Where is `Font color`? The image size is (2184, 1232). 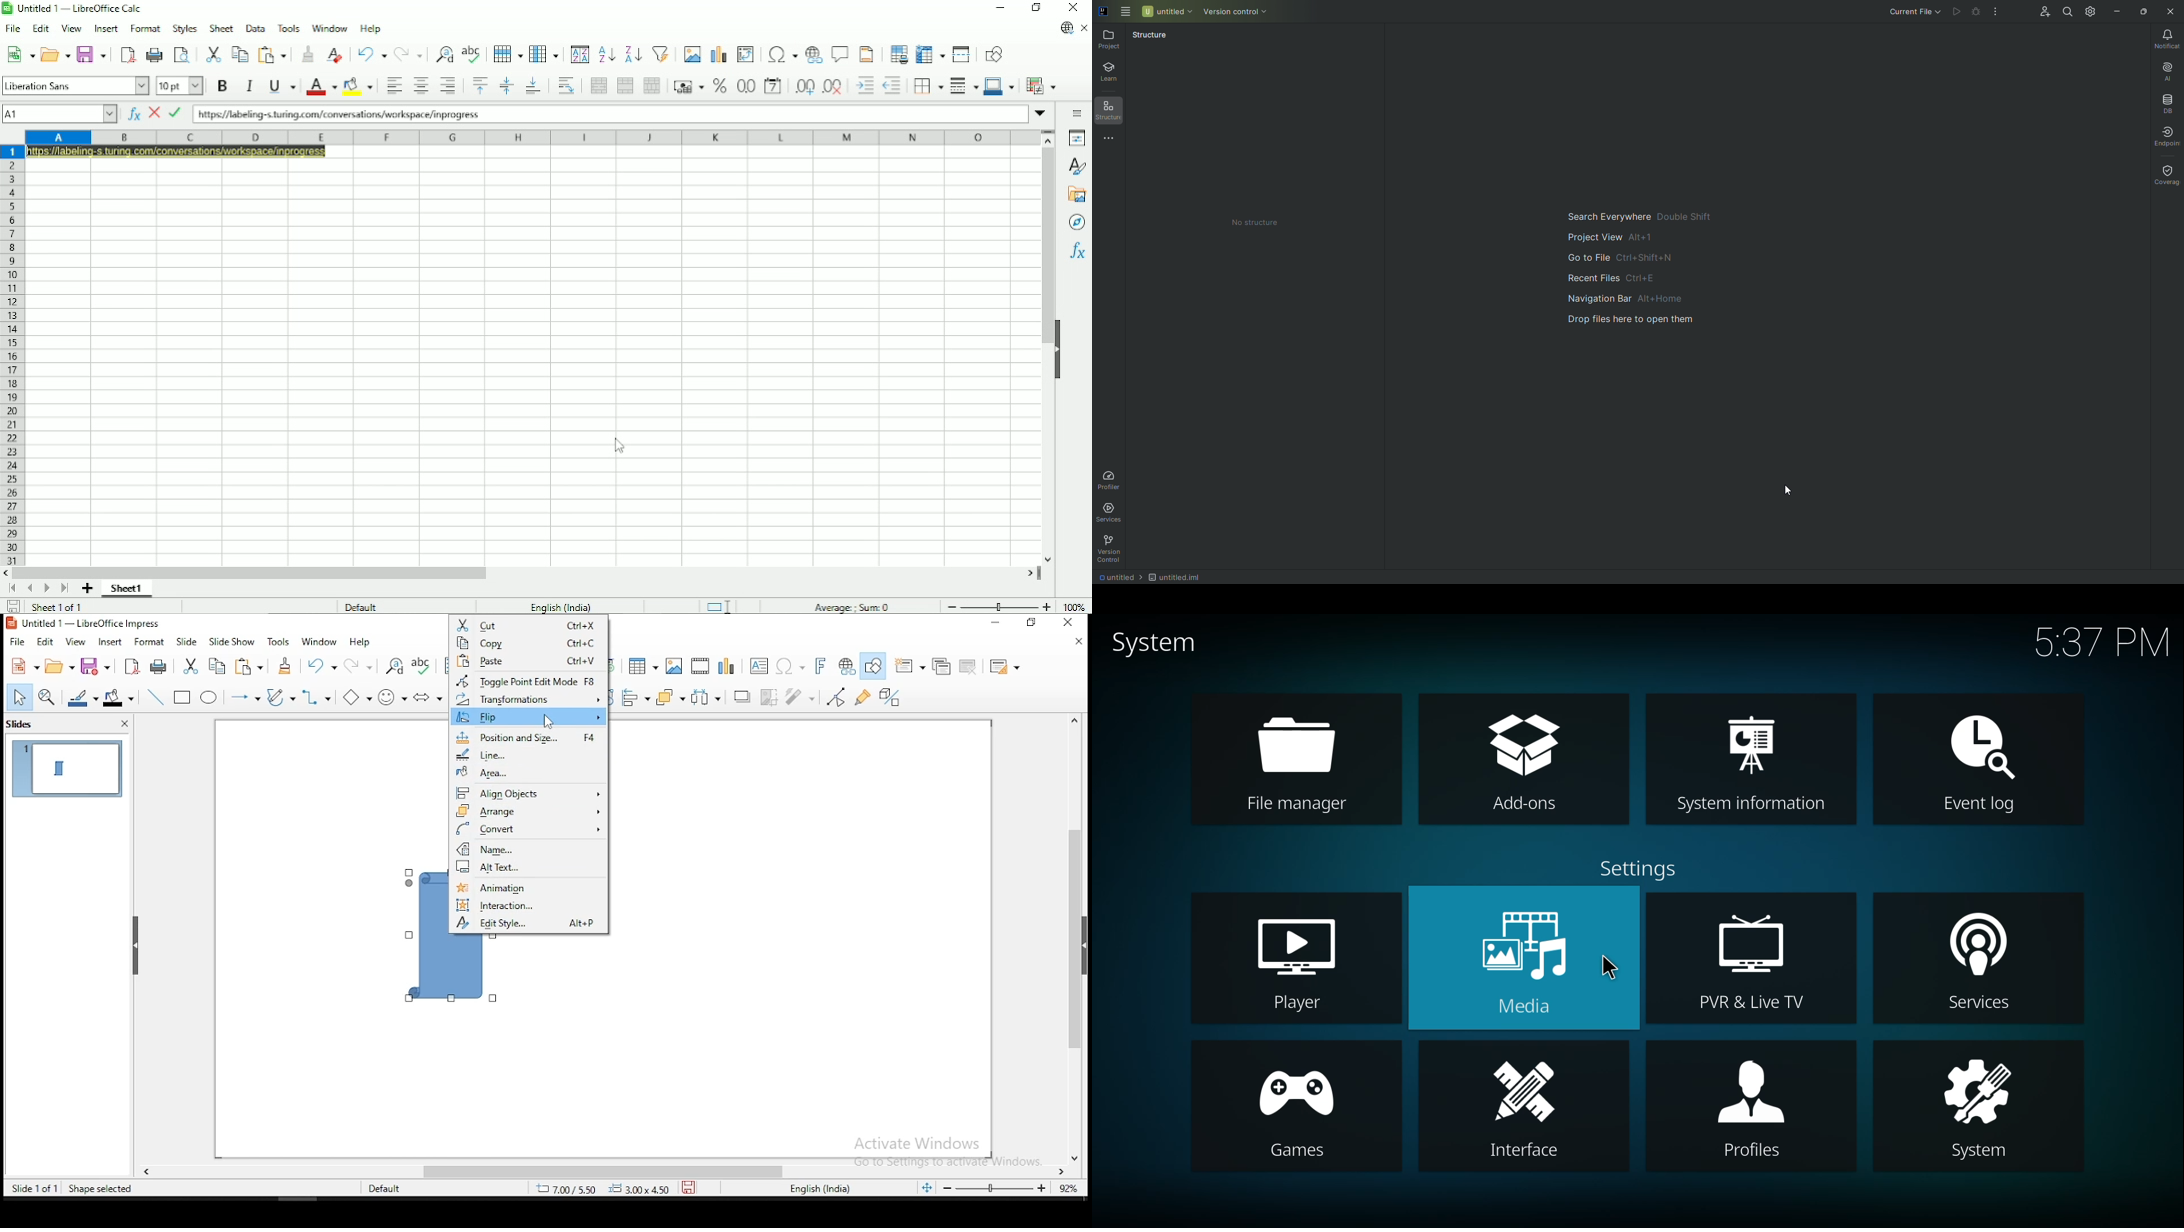
Font color is located at coordinates (321, 87).